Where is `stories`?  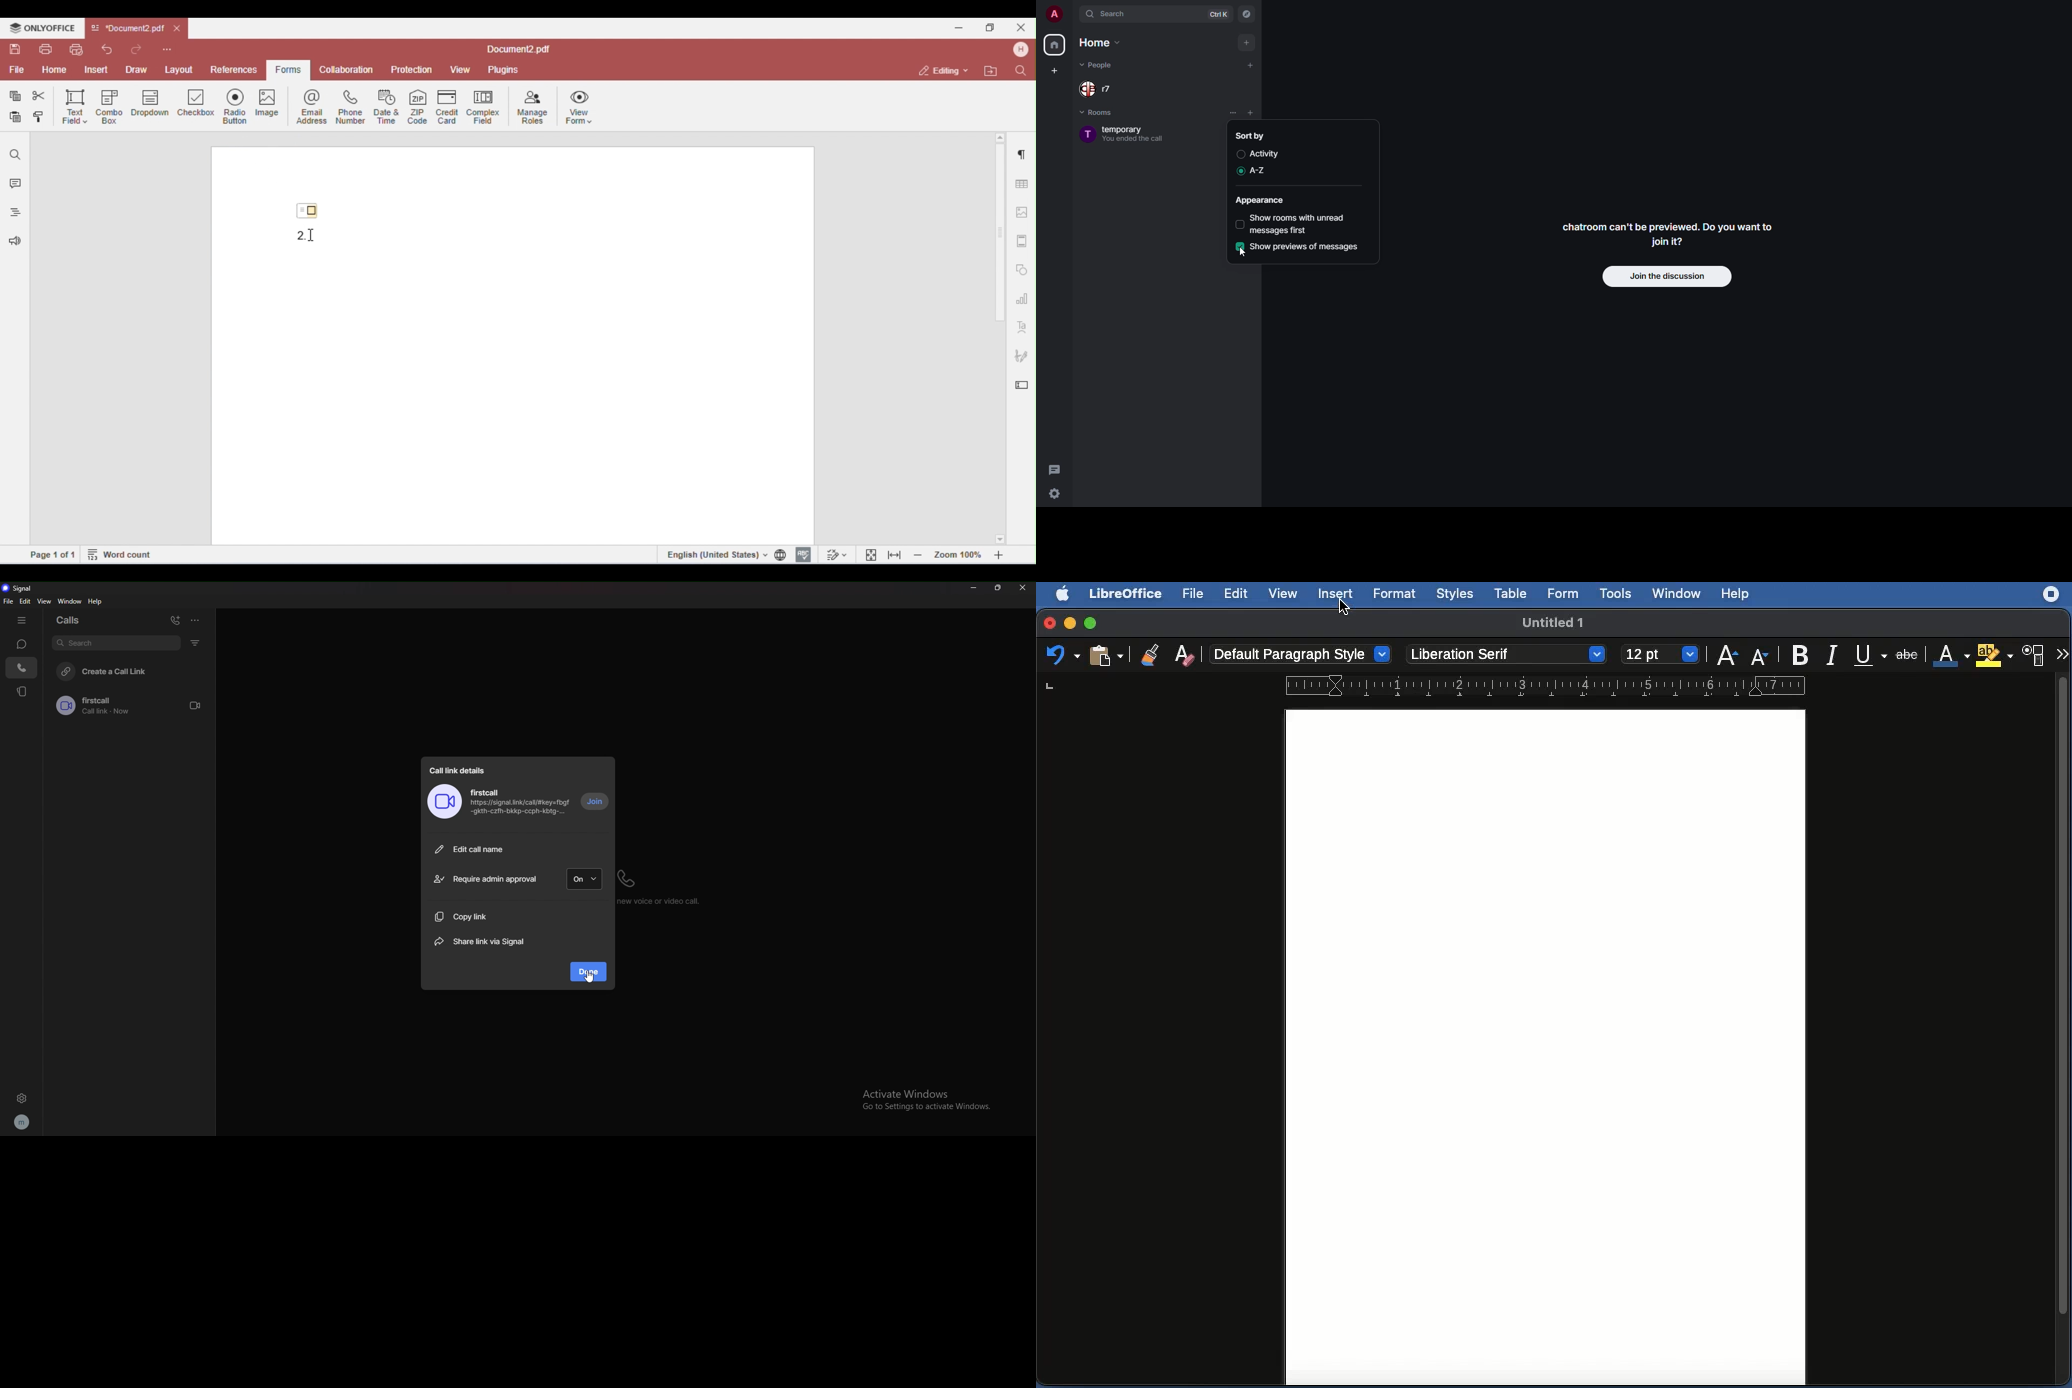 stories is located at coordinates (23, 691).